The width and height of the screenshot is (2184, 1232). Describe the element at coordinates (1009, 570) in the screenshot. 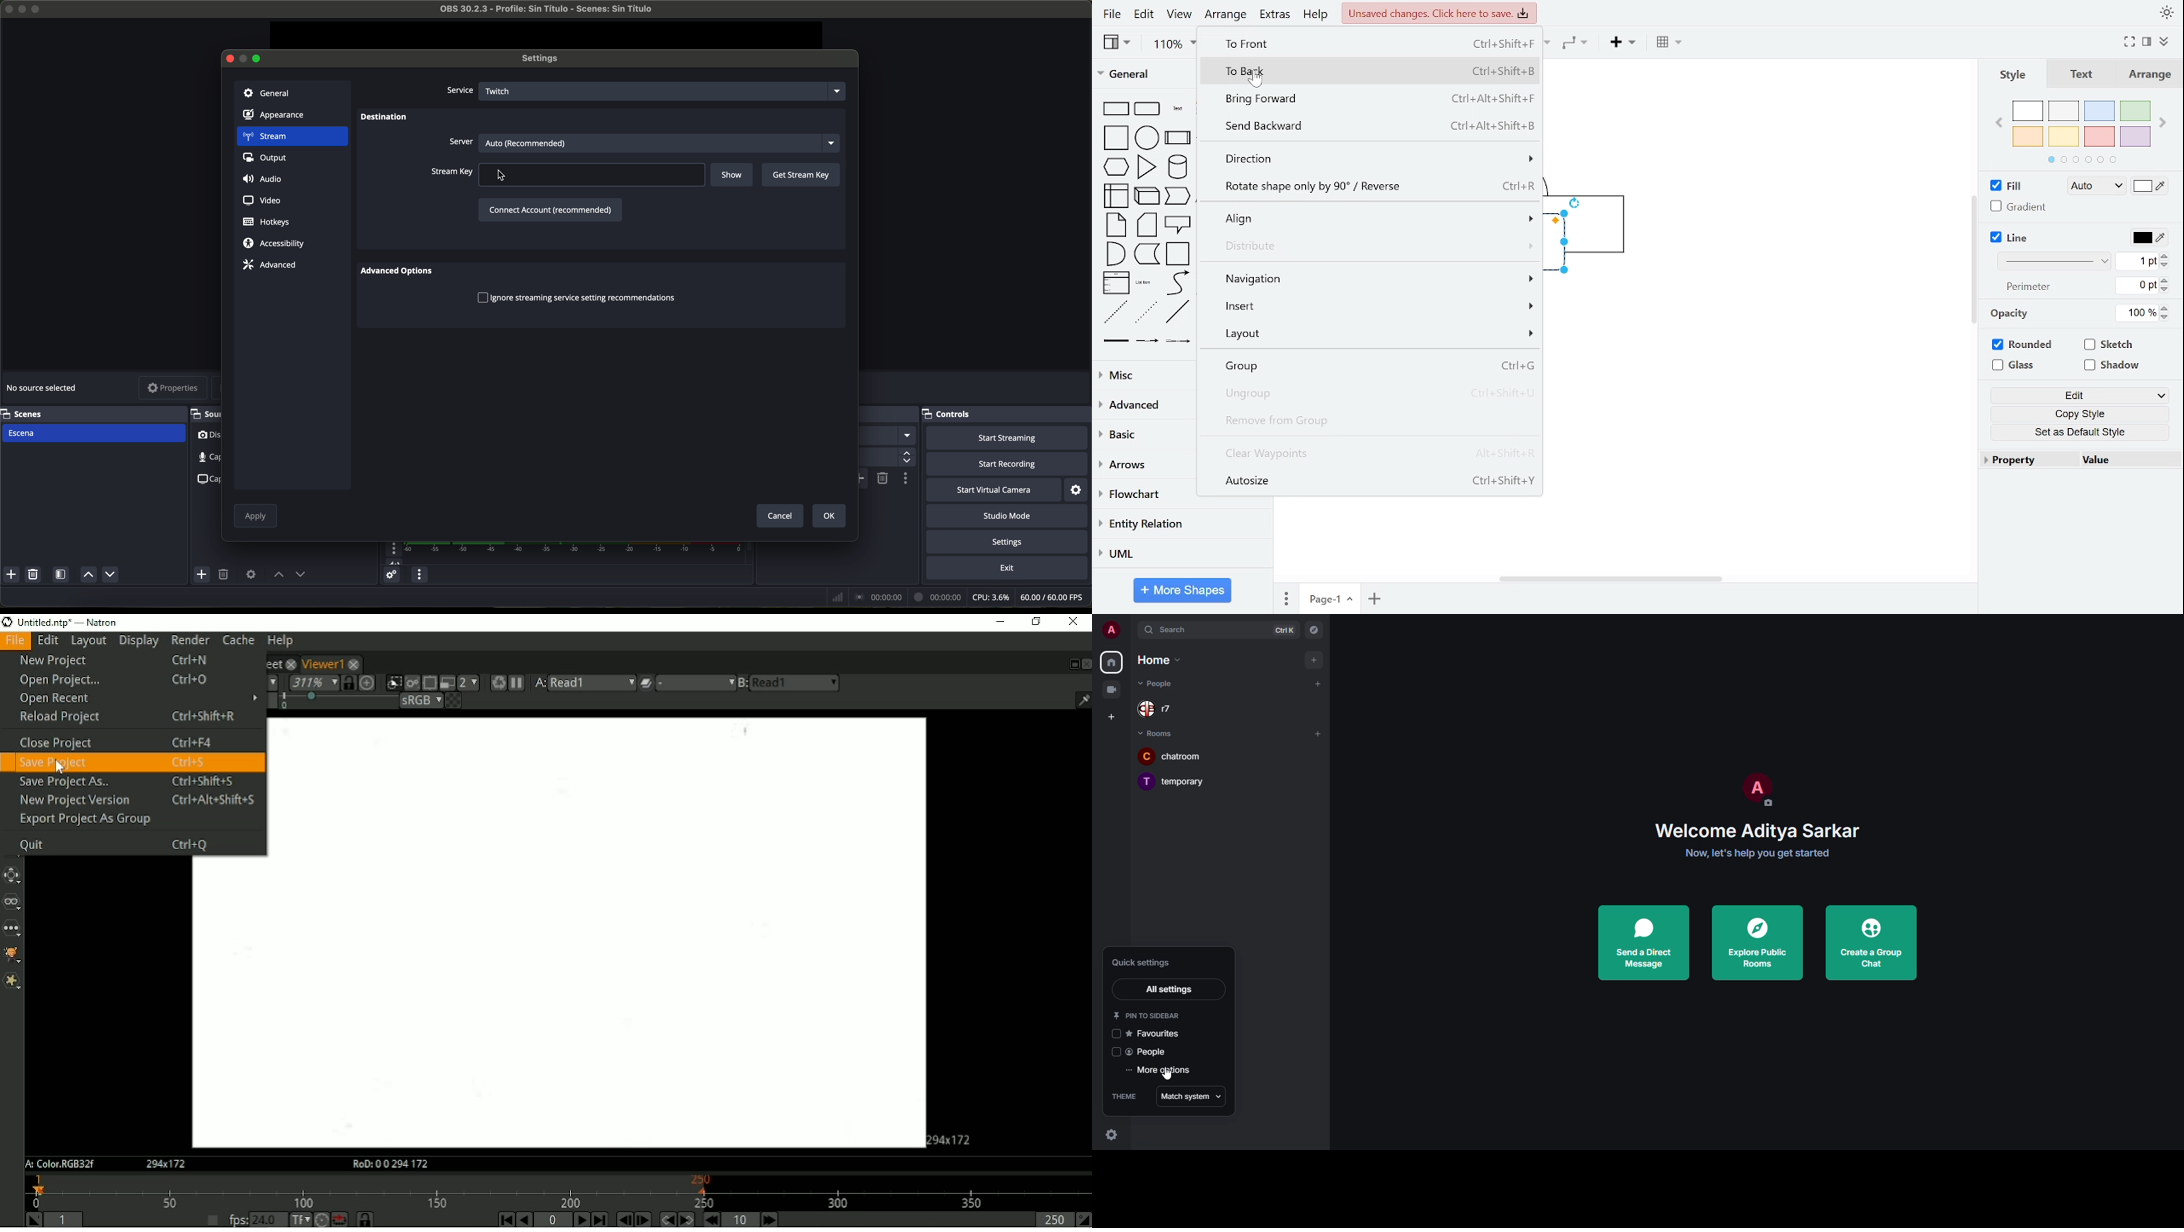

I see `exit` at that location.